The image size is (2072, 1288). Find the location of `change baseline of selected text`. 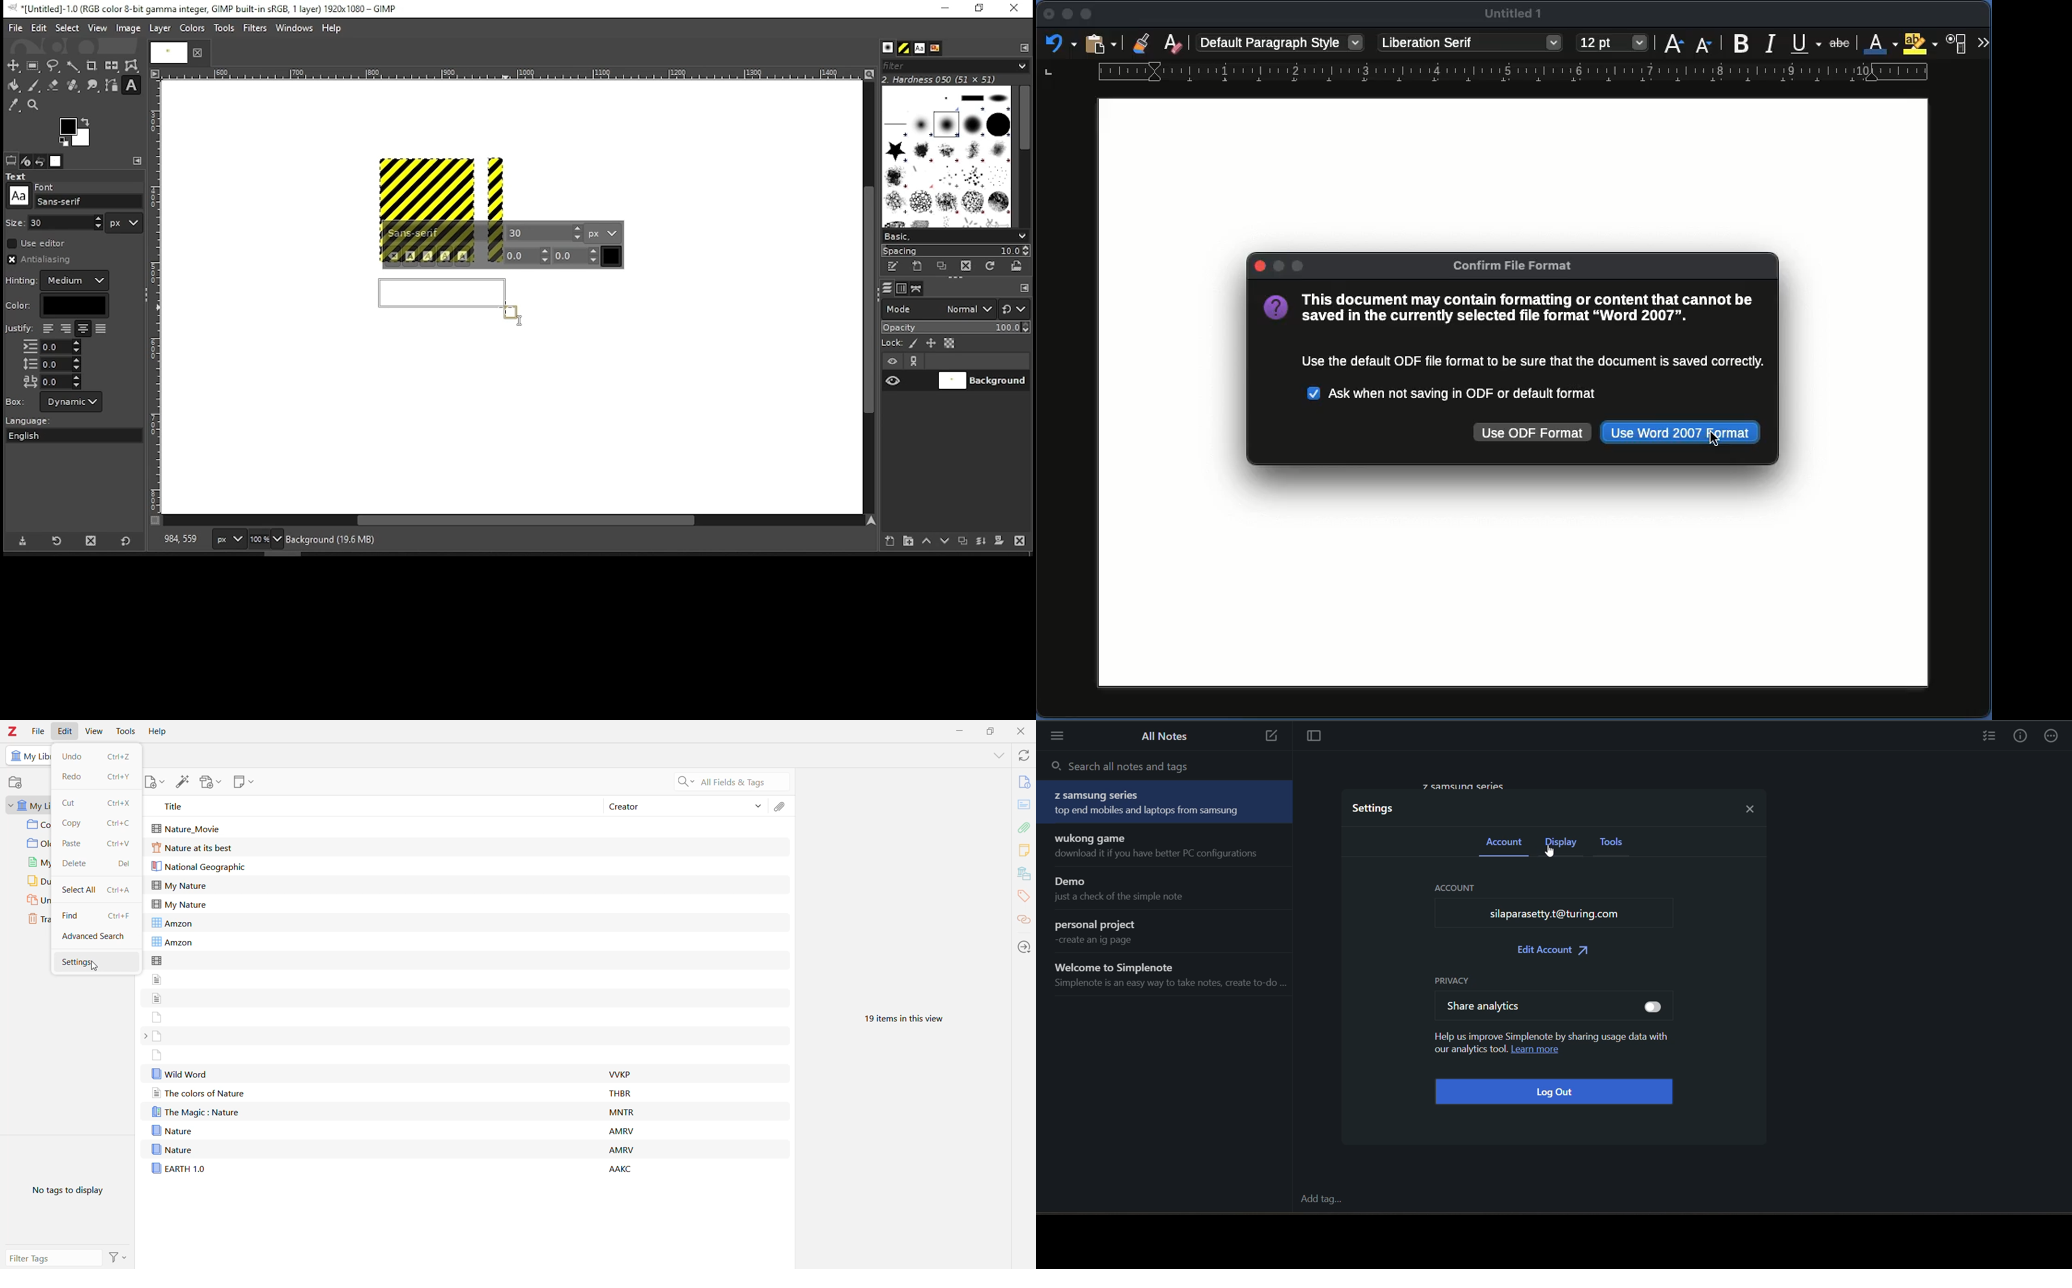

change baseline of selected text is located at coordinates (528, 256).